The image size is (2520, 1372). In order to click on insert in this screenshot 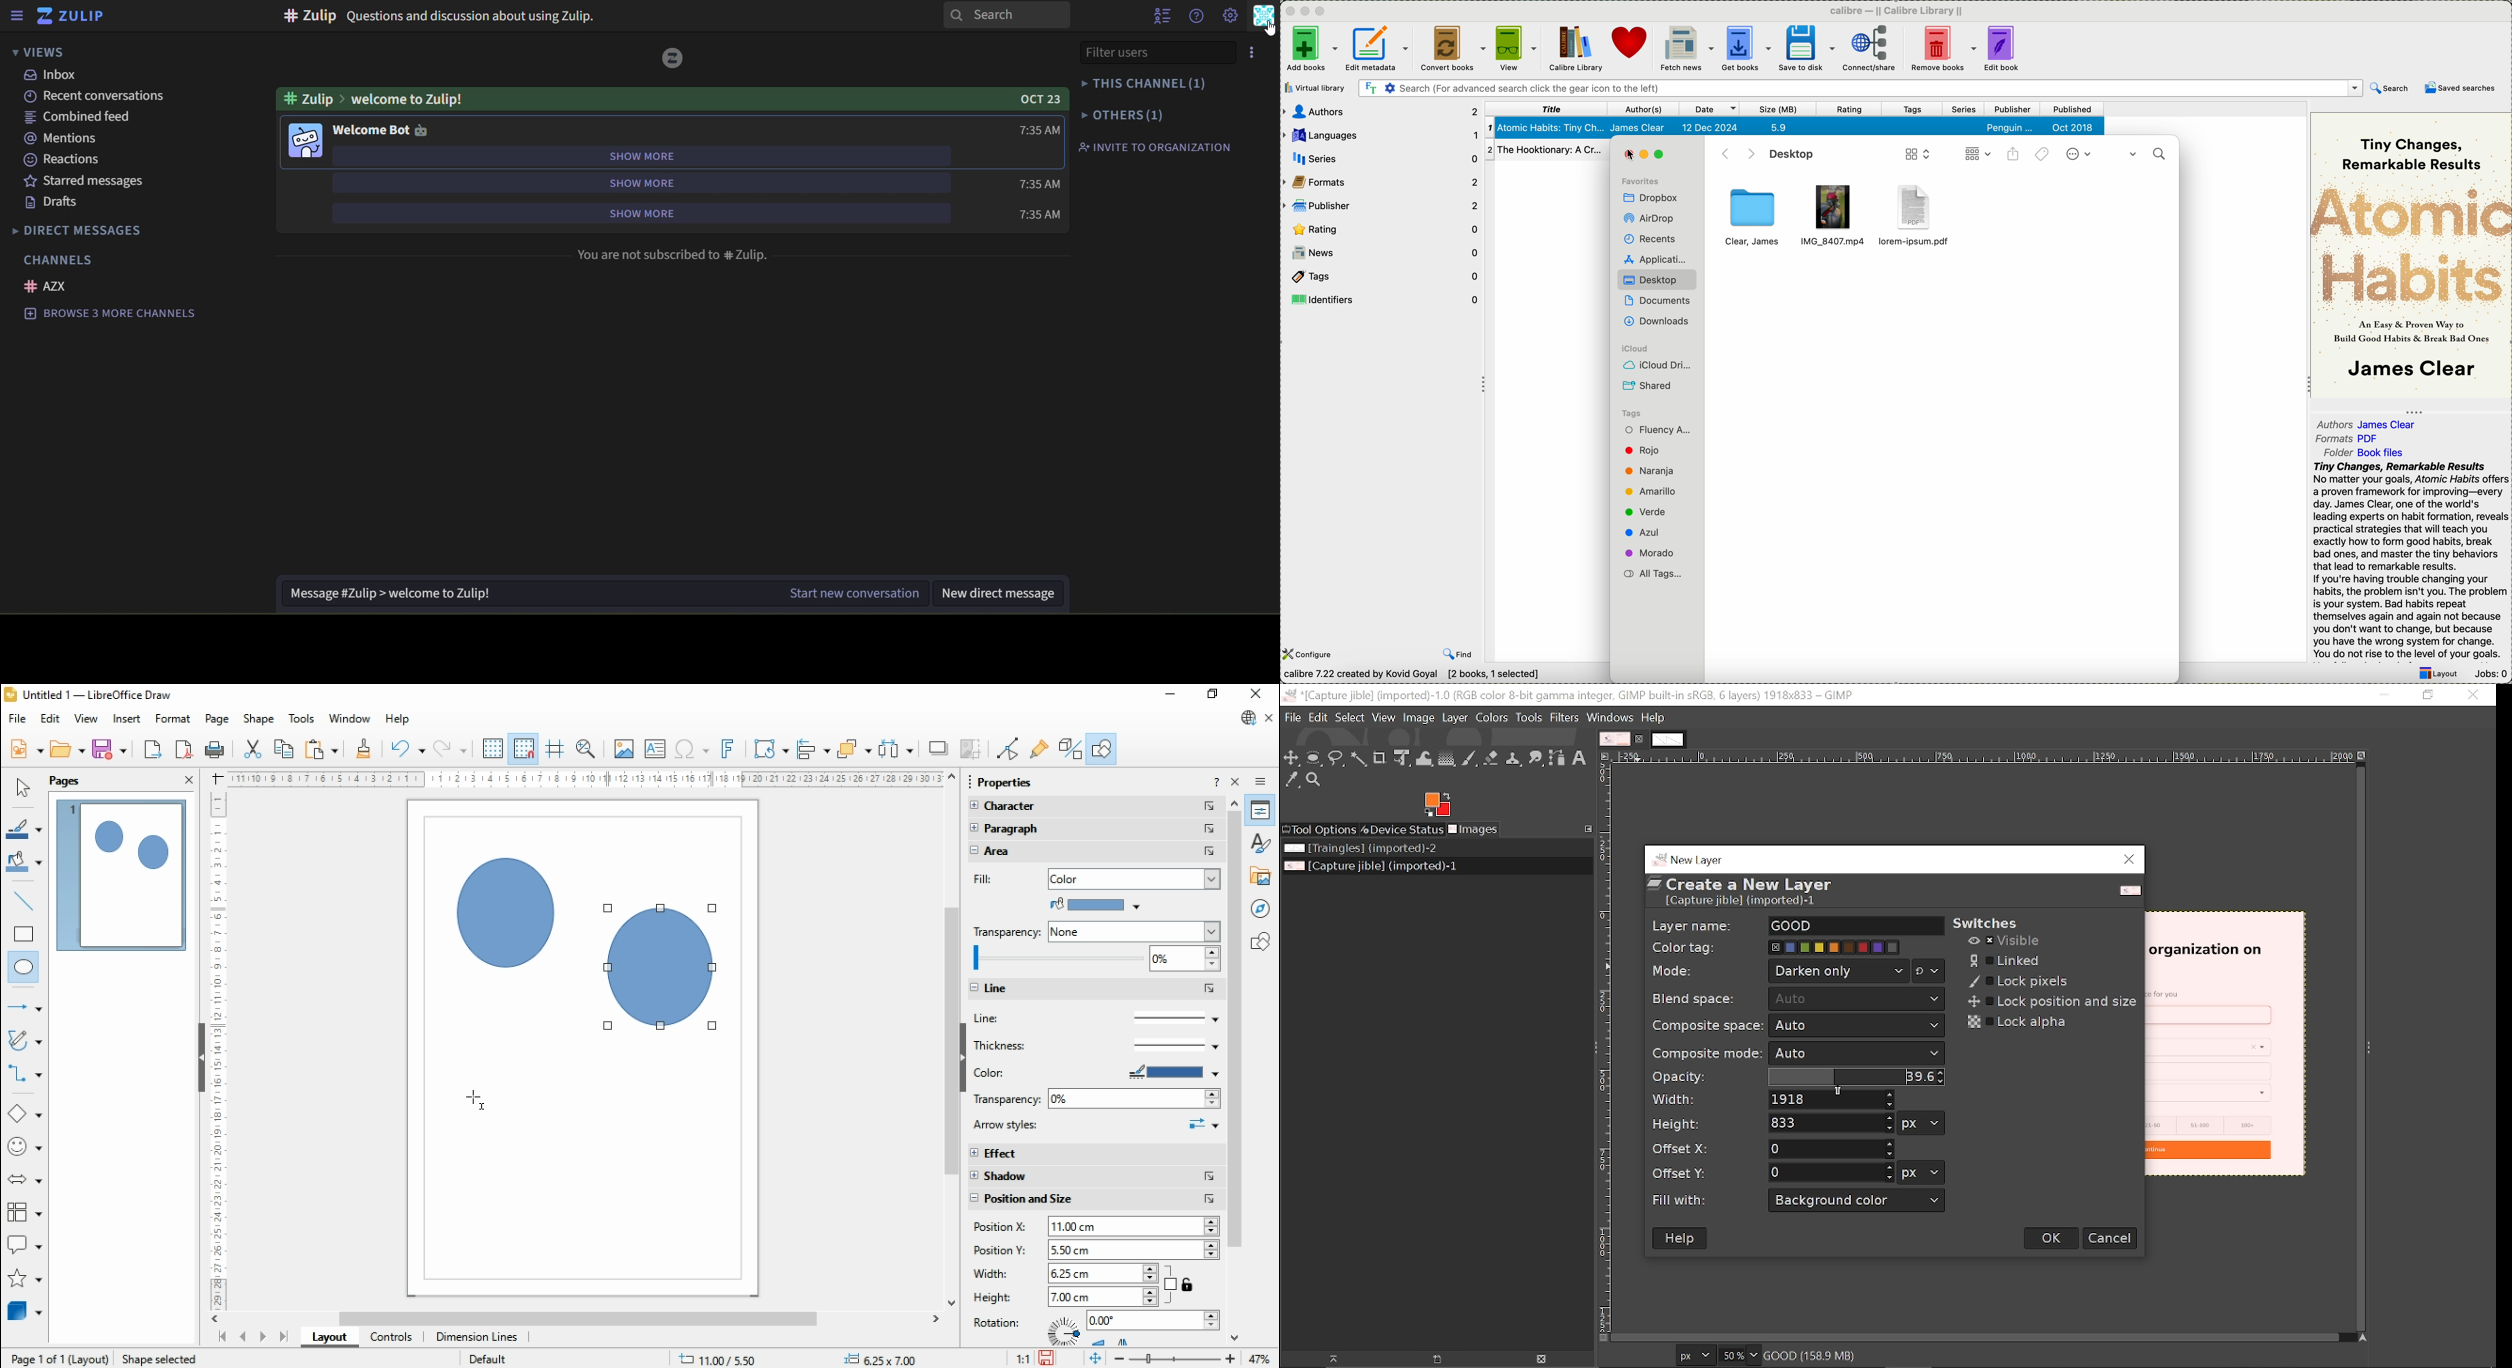, I will do `click(126, 720)`.